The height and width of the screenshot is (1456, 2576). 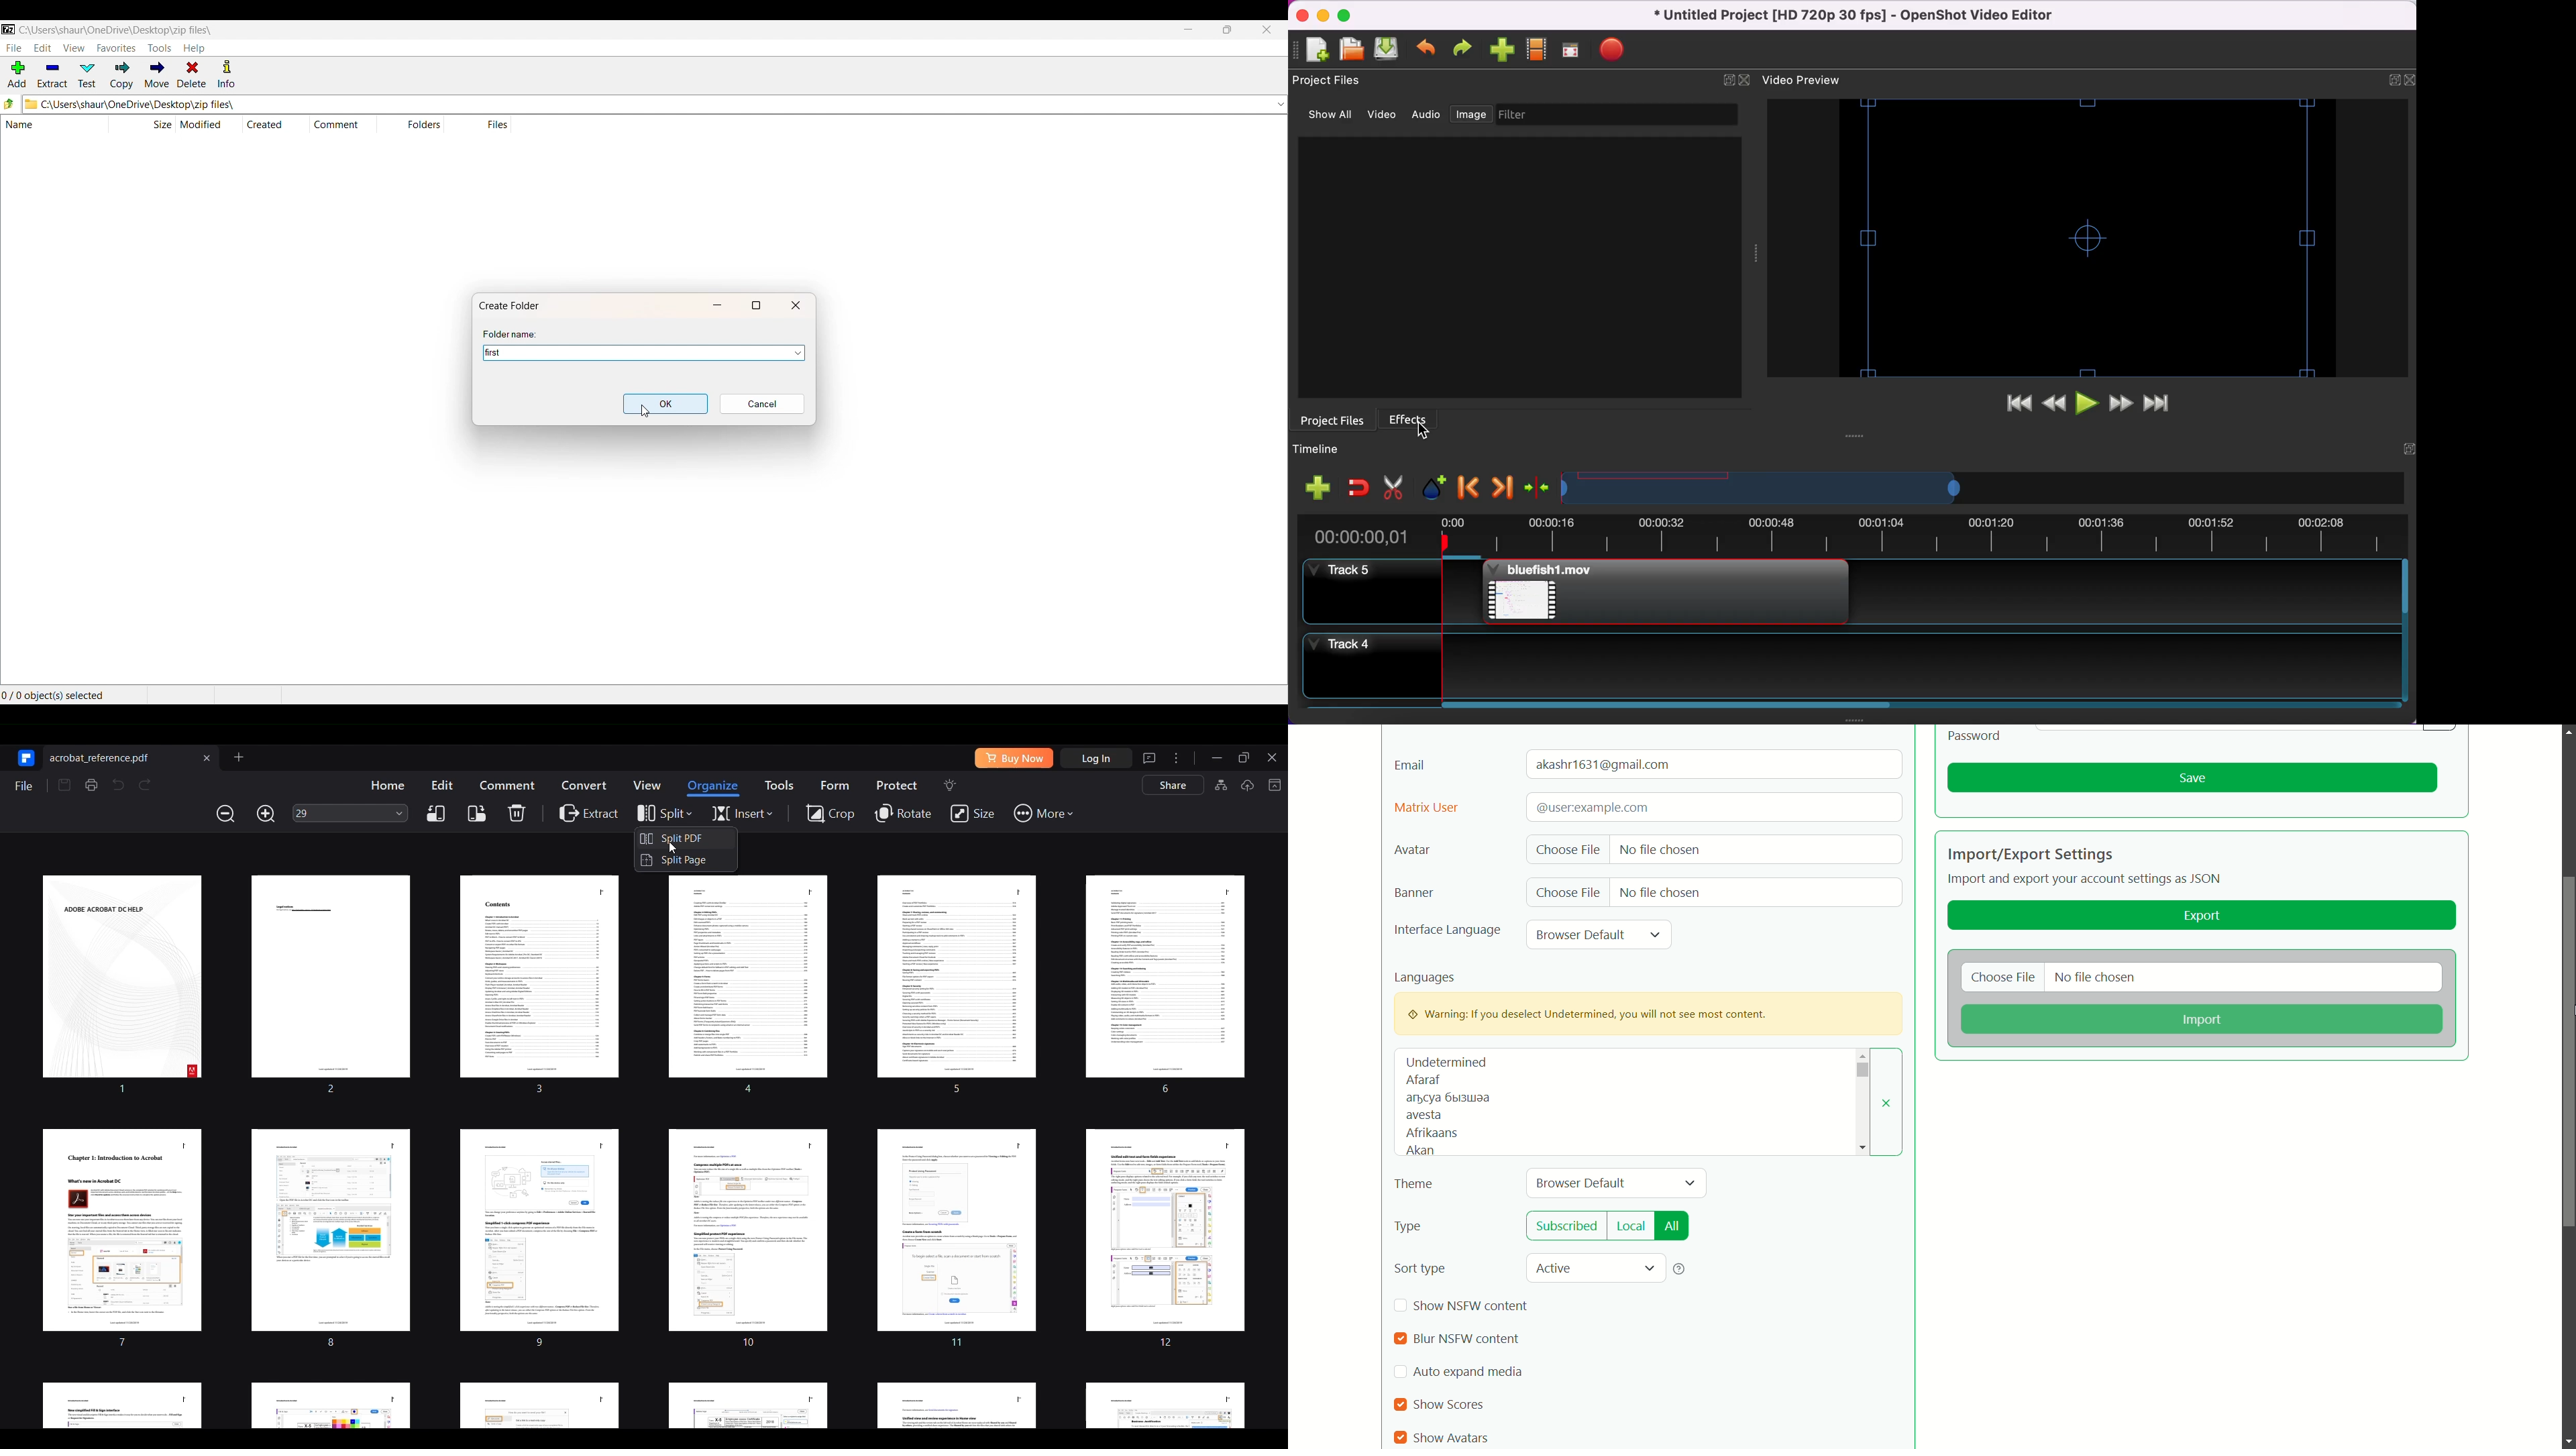 I want to click on "first" - new folder name , so click(x=622, y=353).